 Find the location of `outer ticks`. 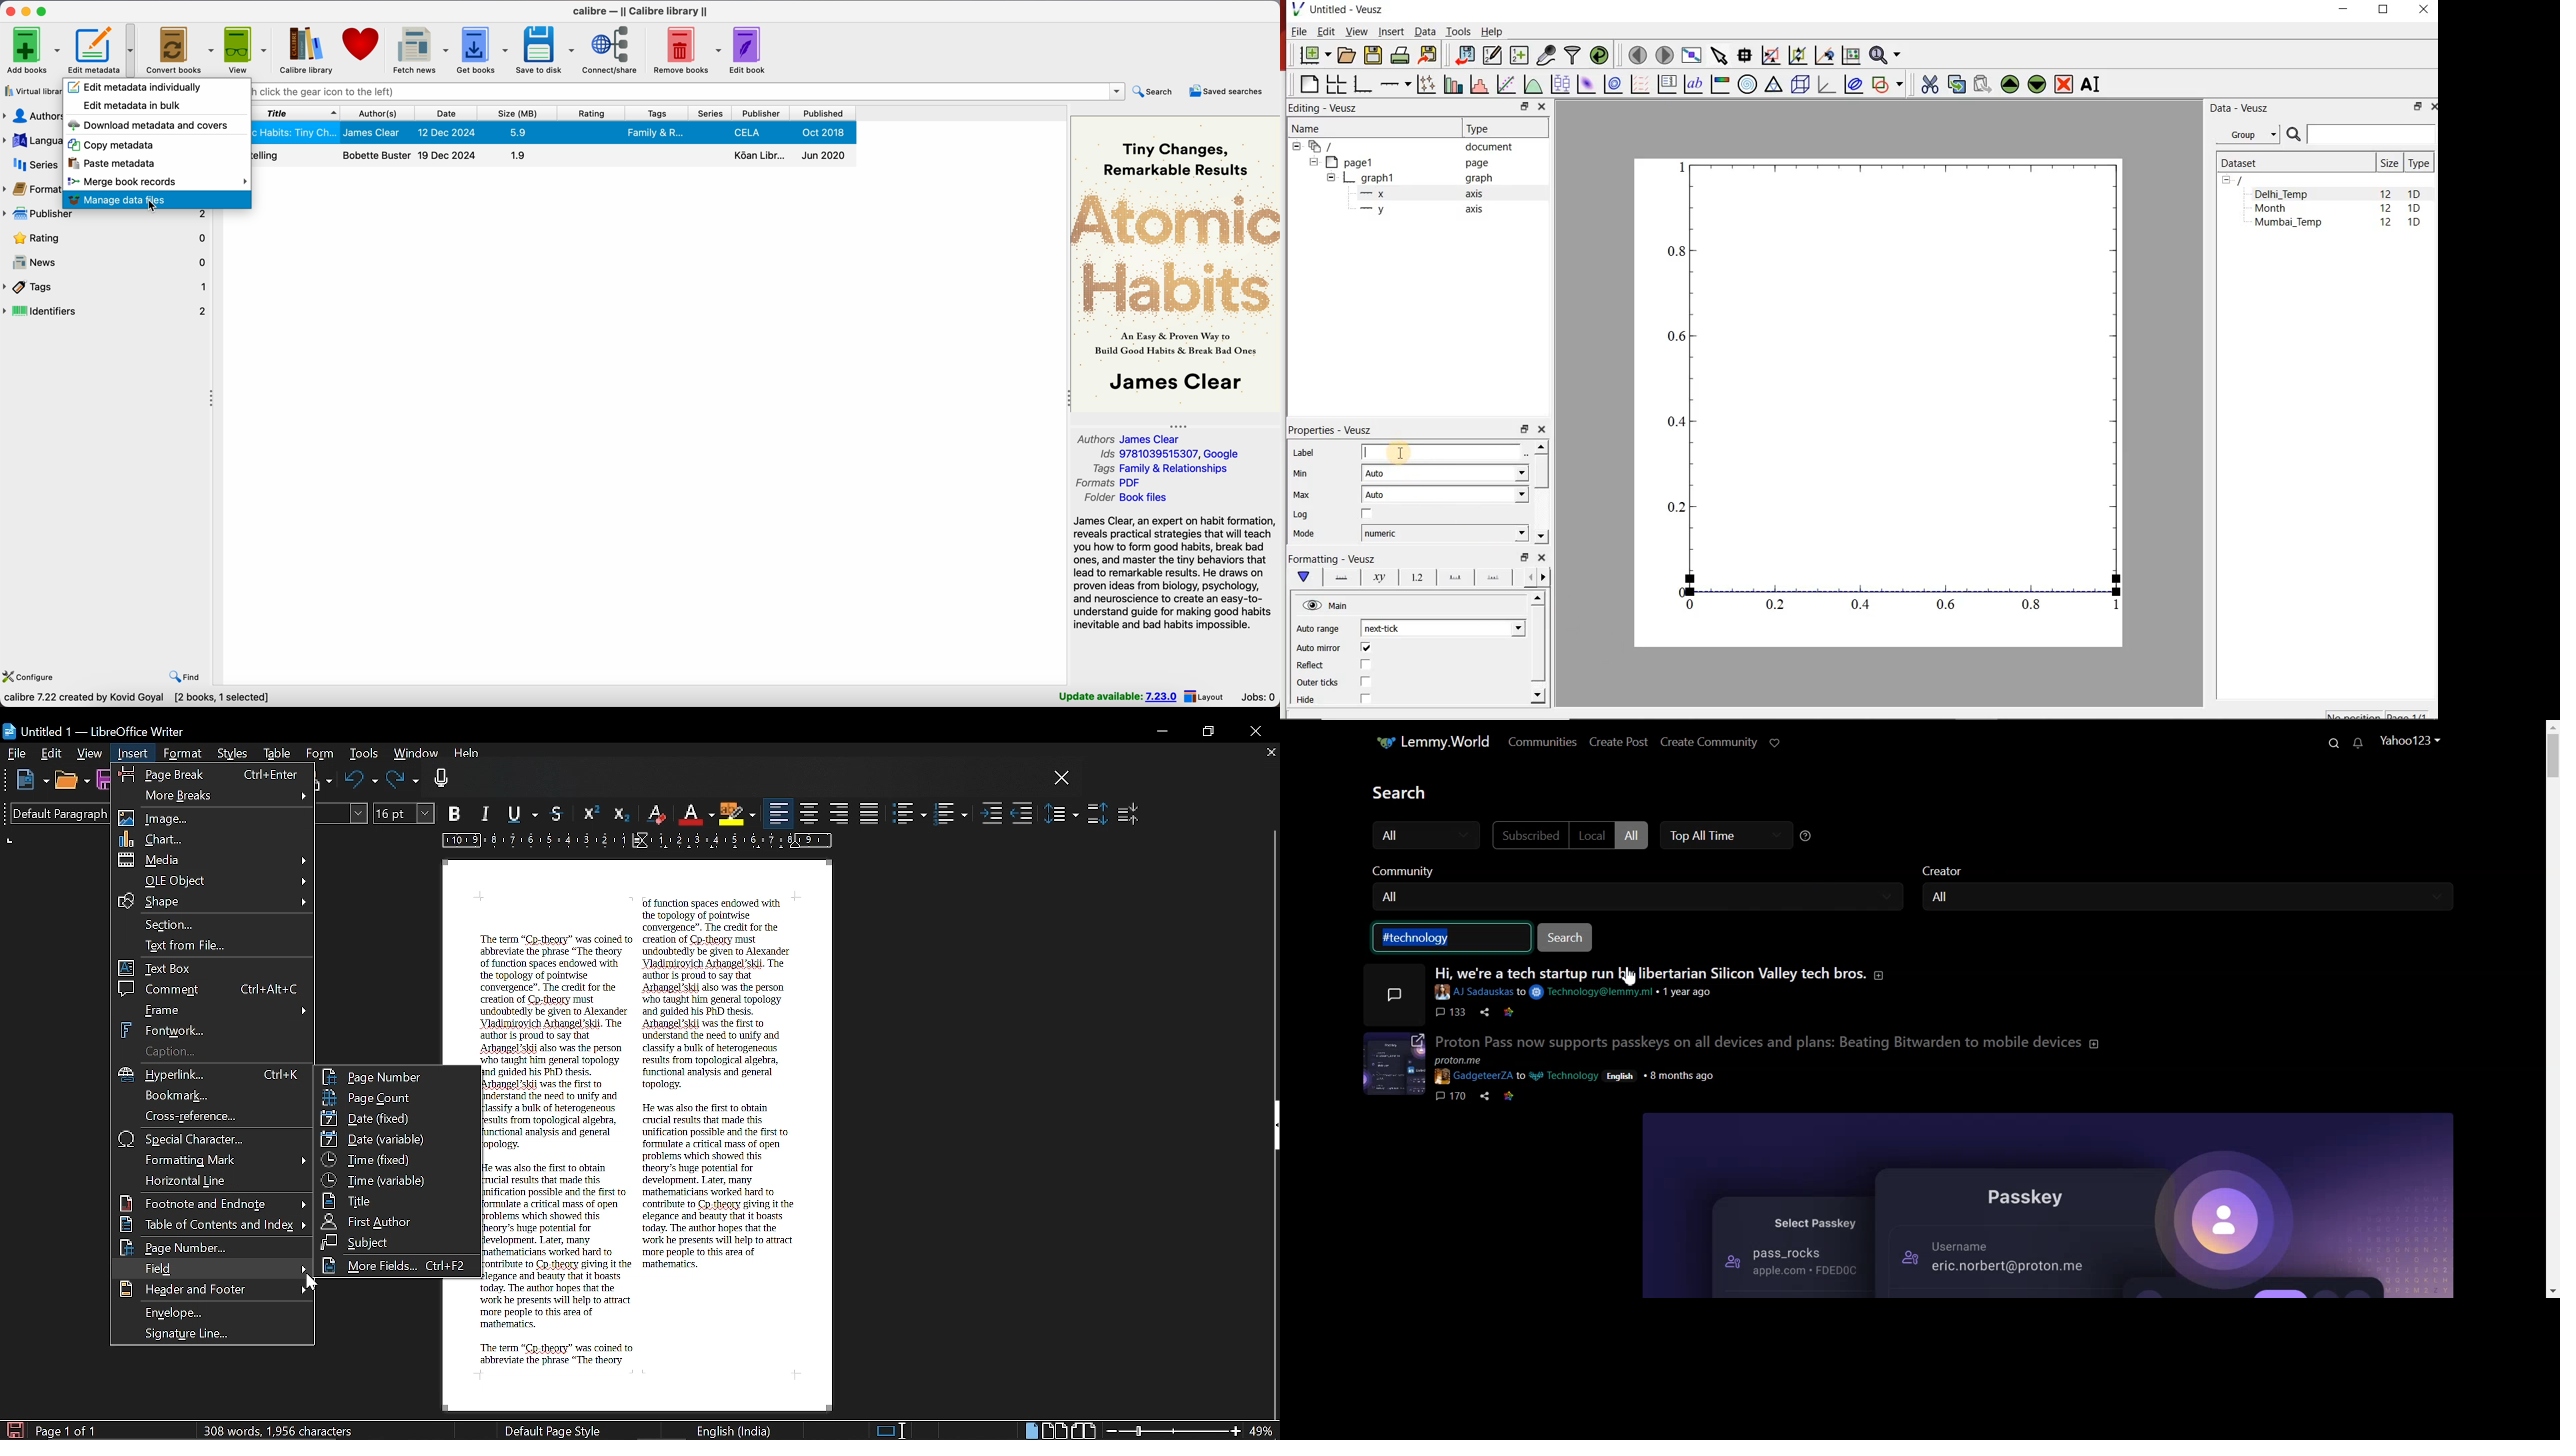

outer ticks is located at coordinates (1318, 683).